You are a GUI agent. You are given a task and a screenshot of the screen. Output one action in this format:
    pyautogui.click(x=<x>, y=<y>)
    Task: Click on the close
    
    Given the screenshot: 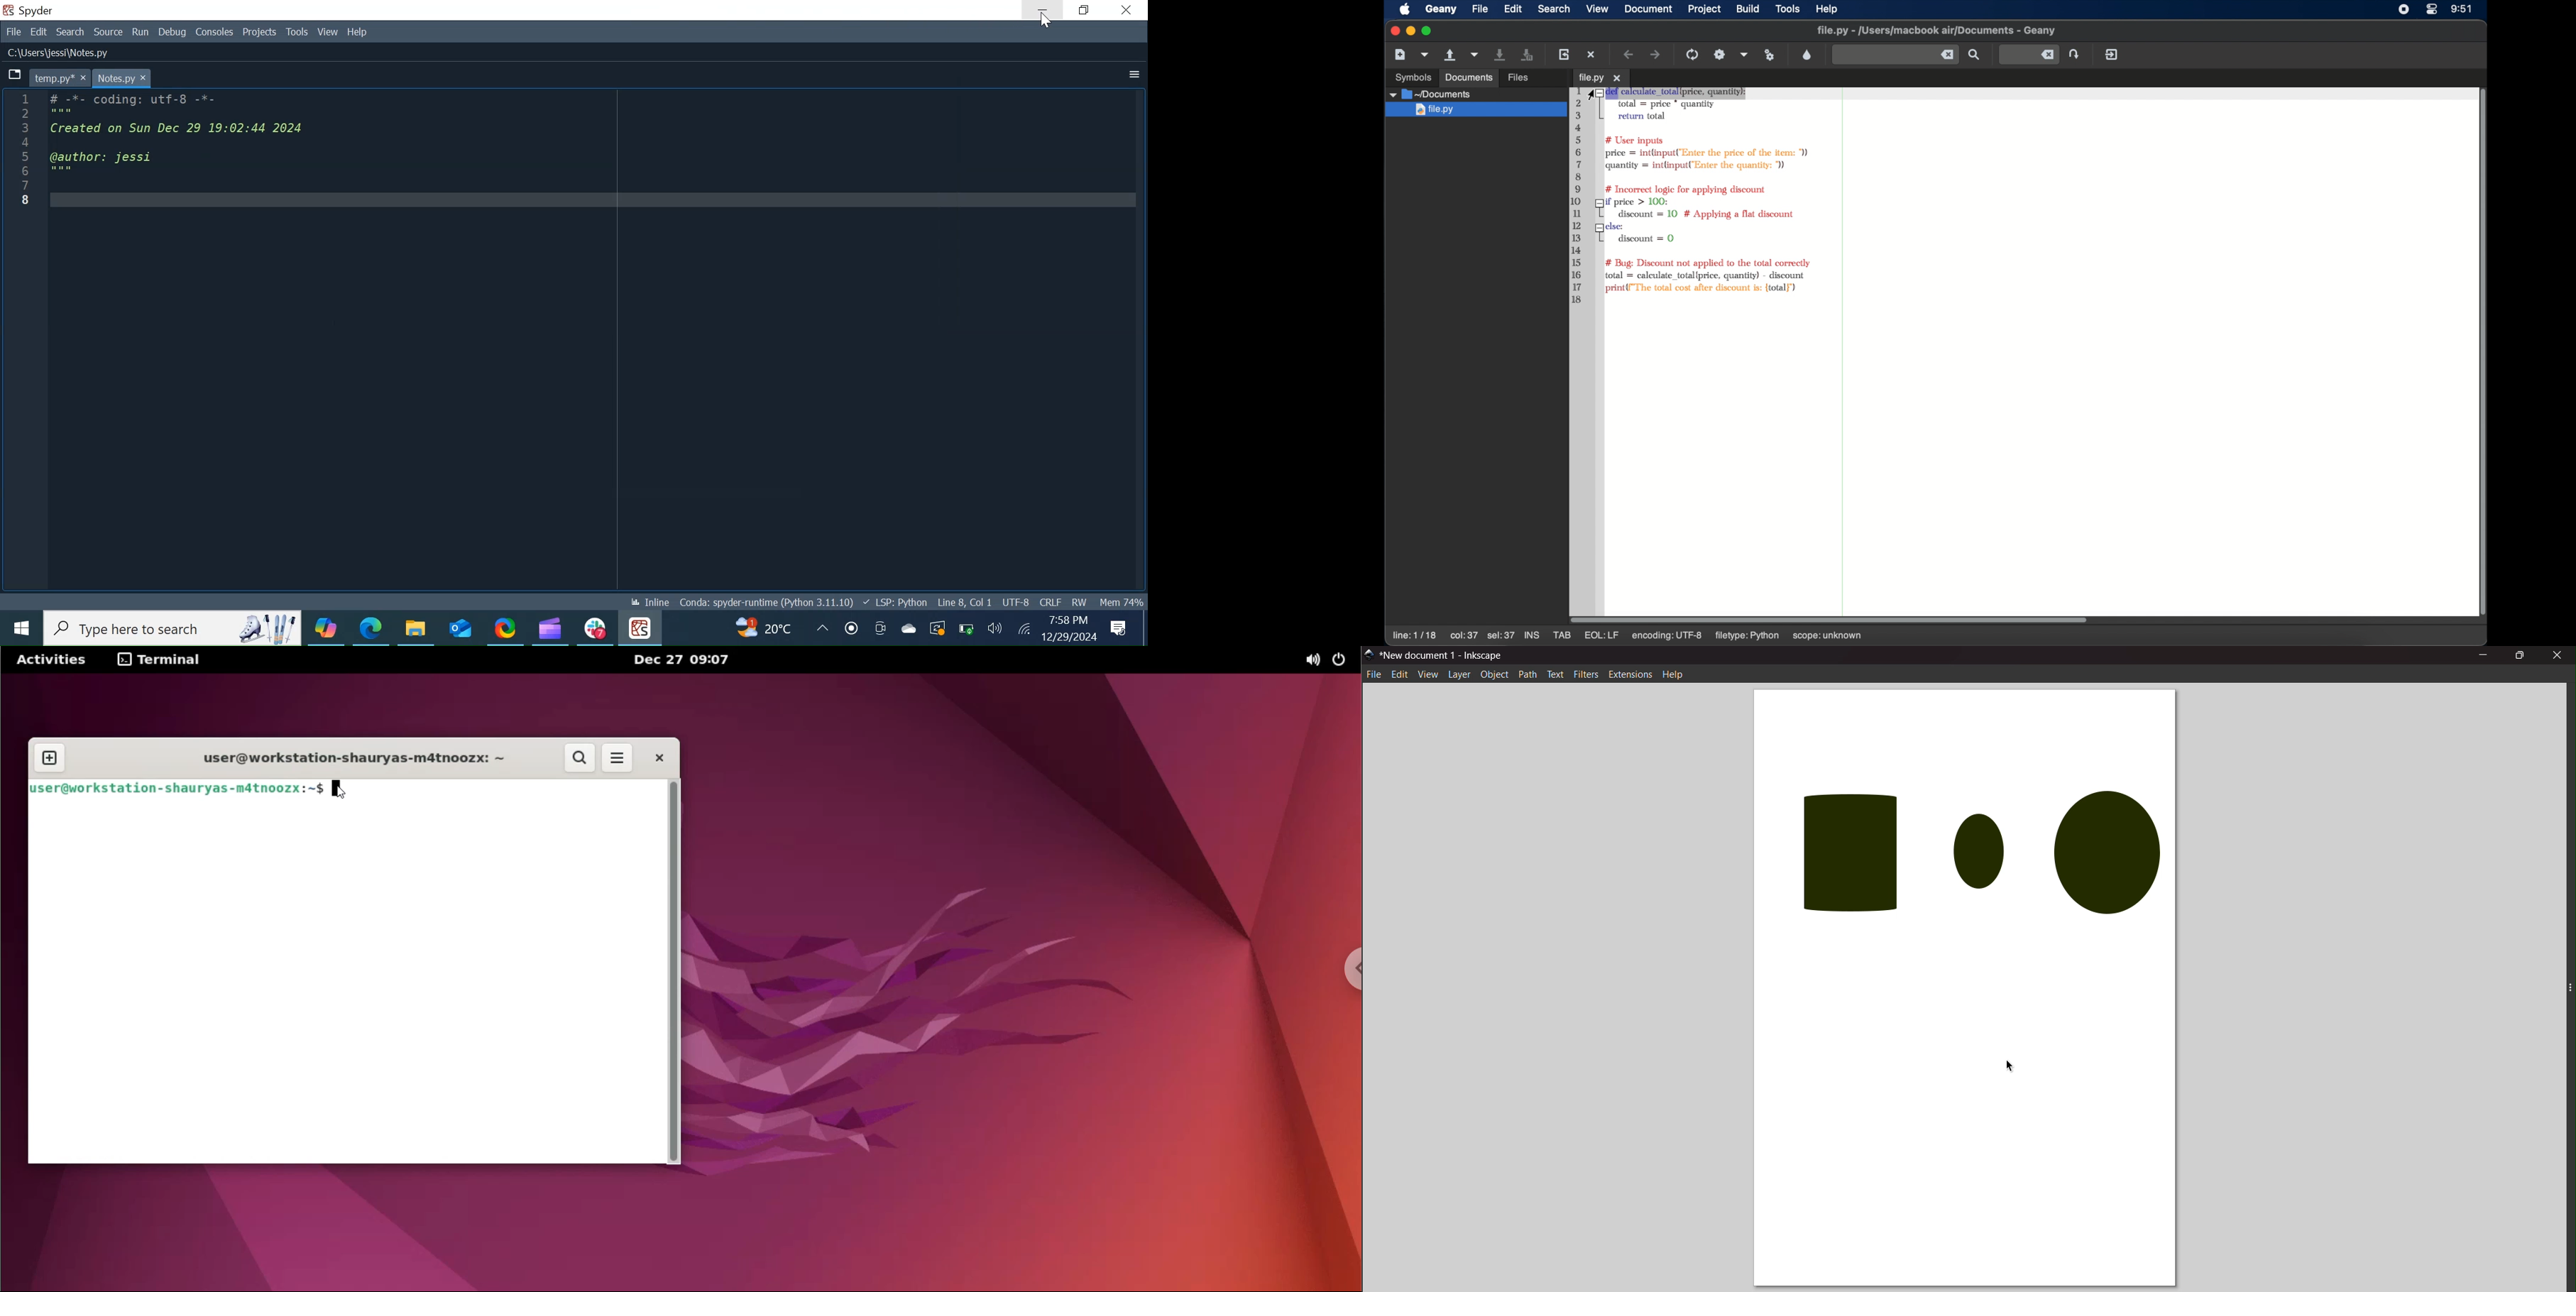 What is the action you would take?
    pyautogui.click(x=2556, y=656)
    